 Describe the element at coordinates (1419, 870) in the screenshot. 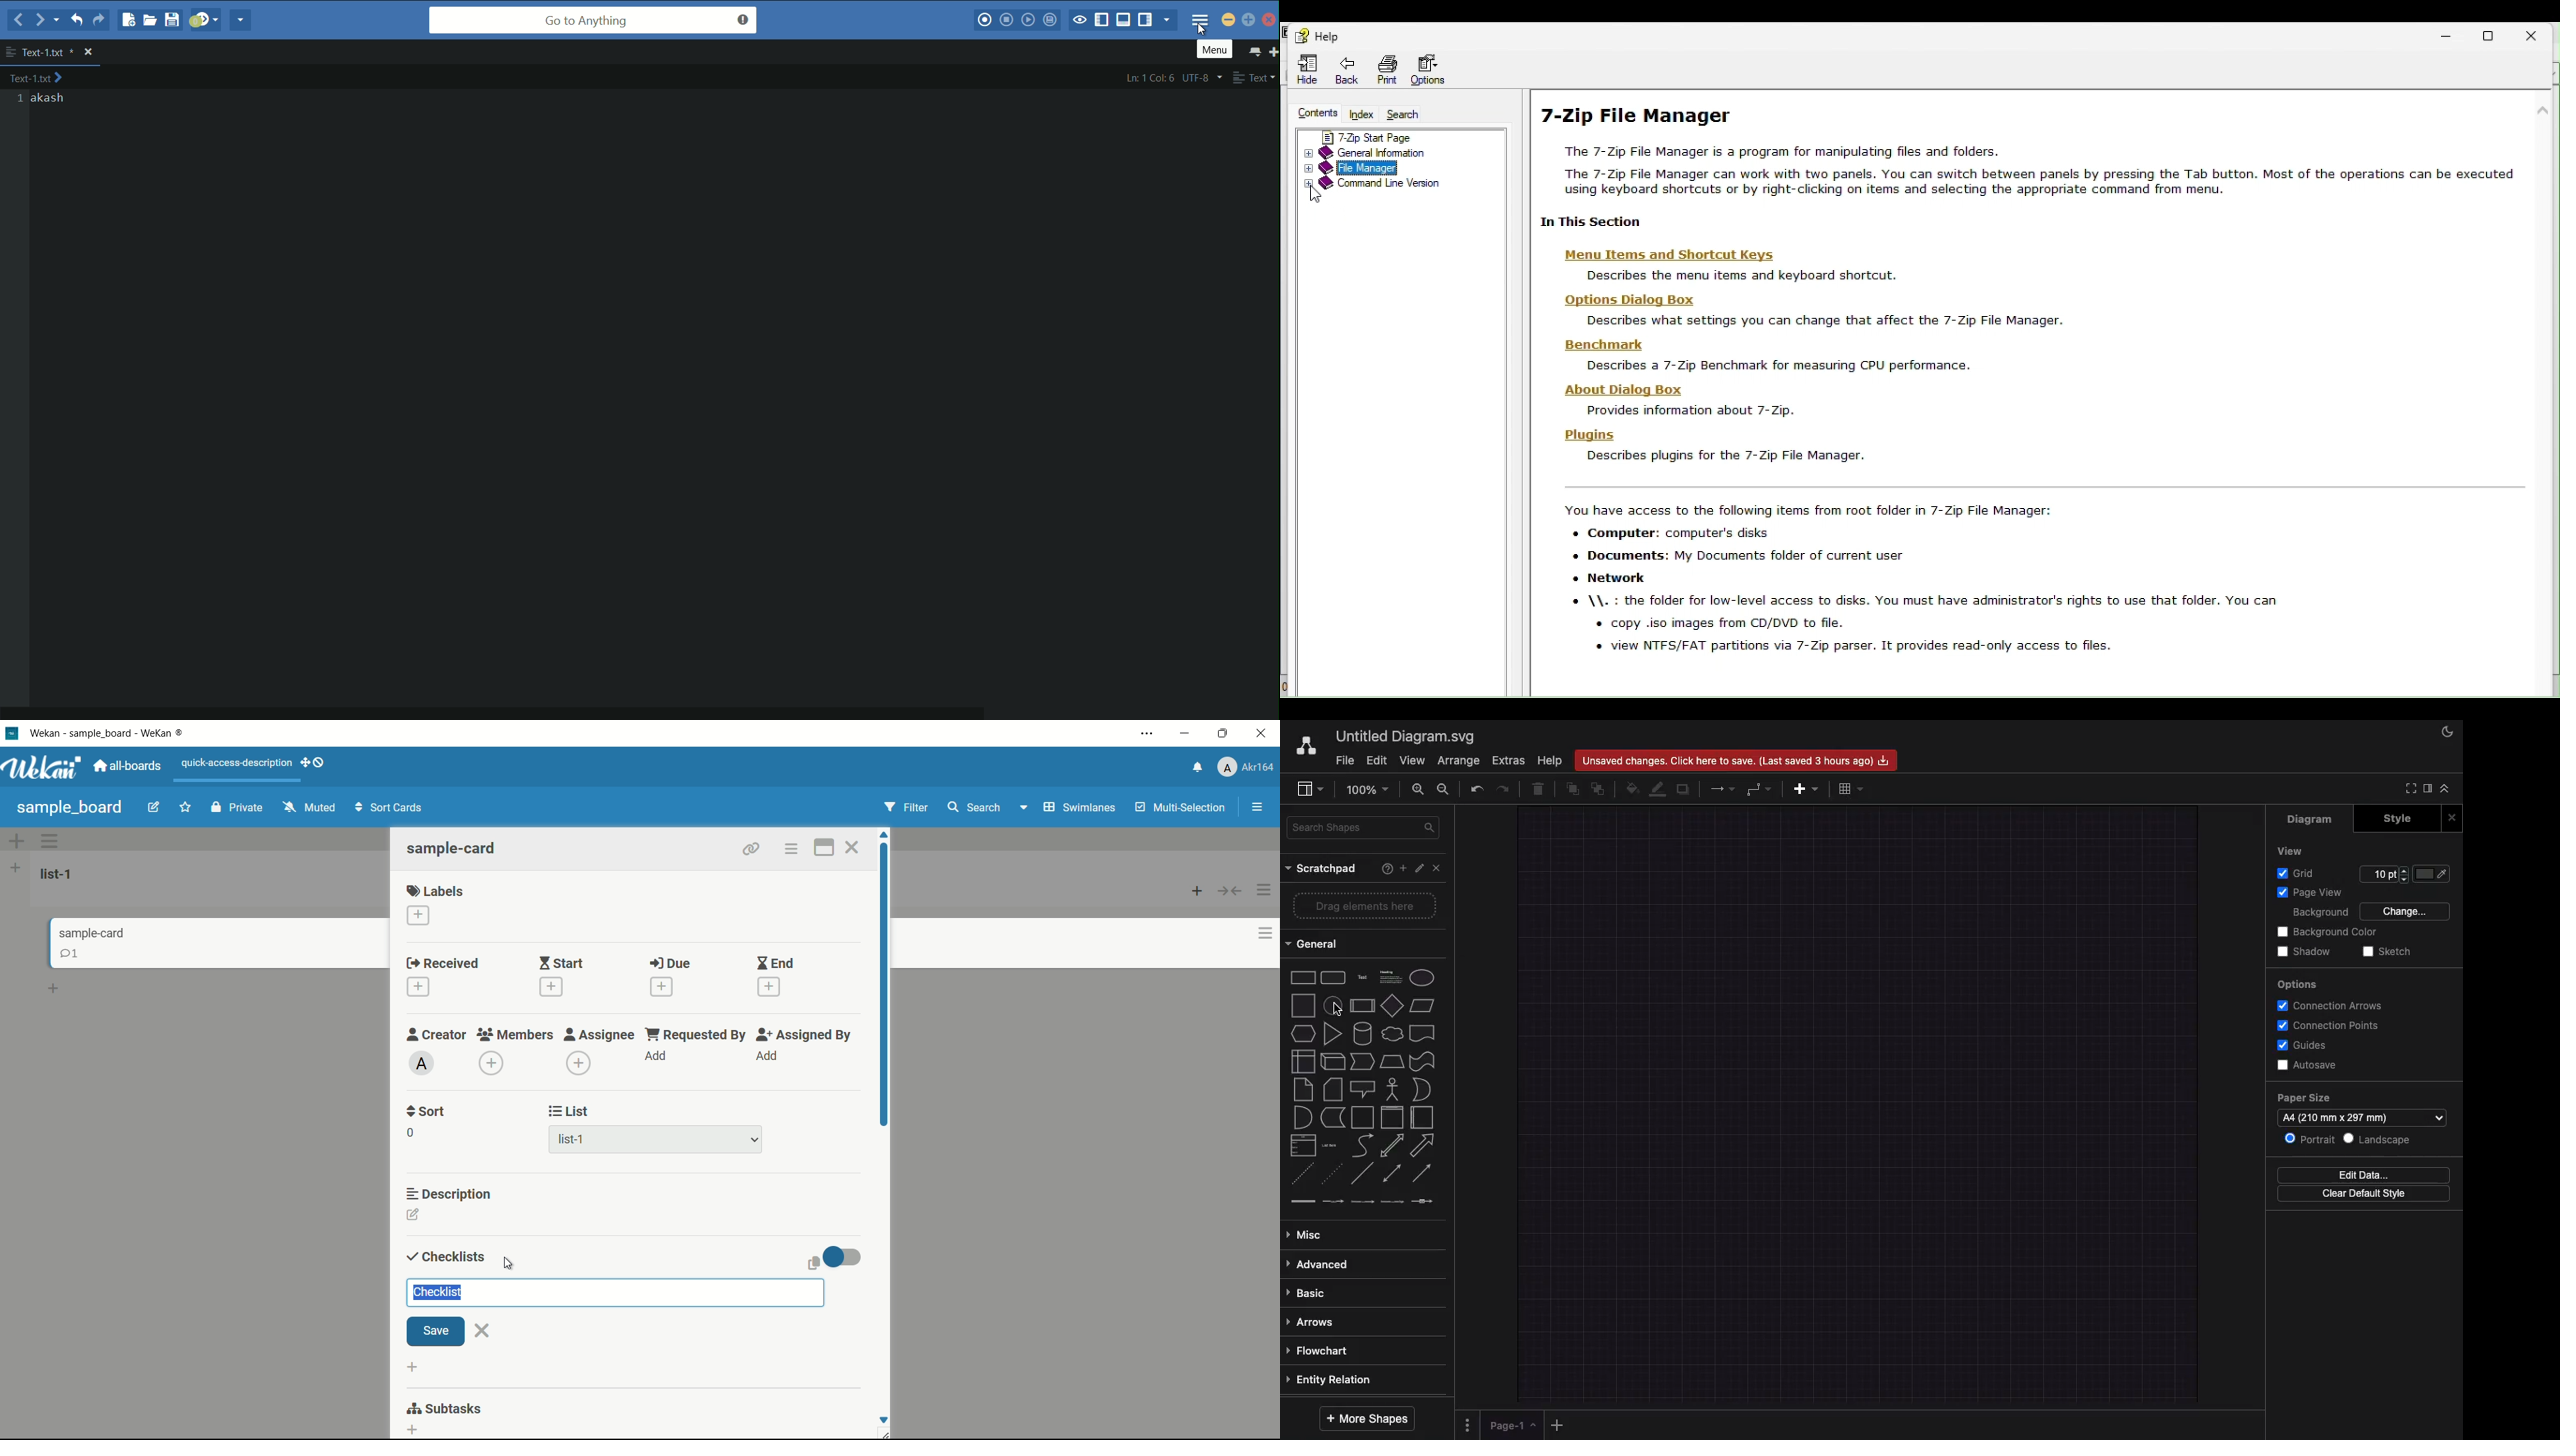

I see `Edit` at that location.